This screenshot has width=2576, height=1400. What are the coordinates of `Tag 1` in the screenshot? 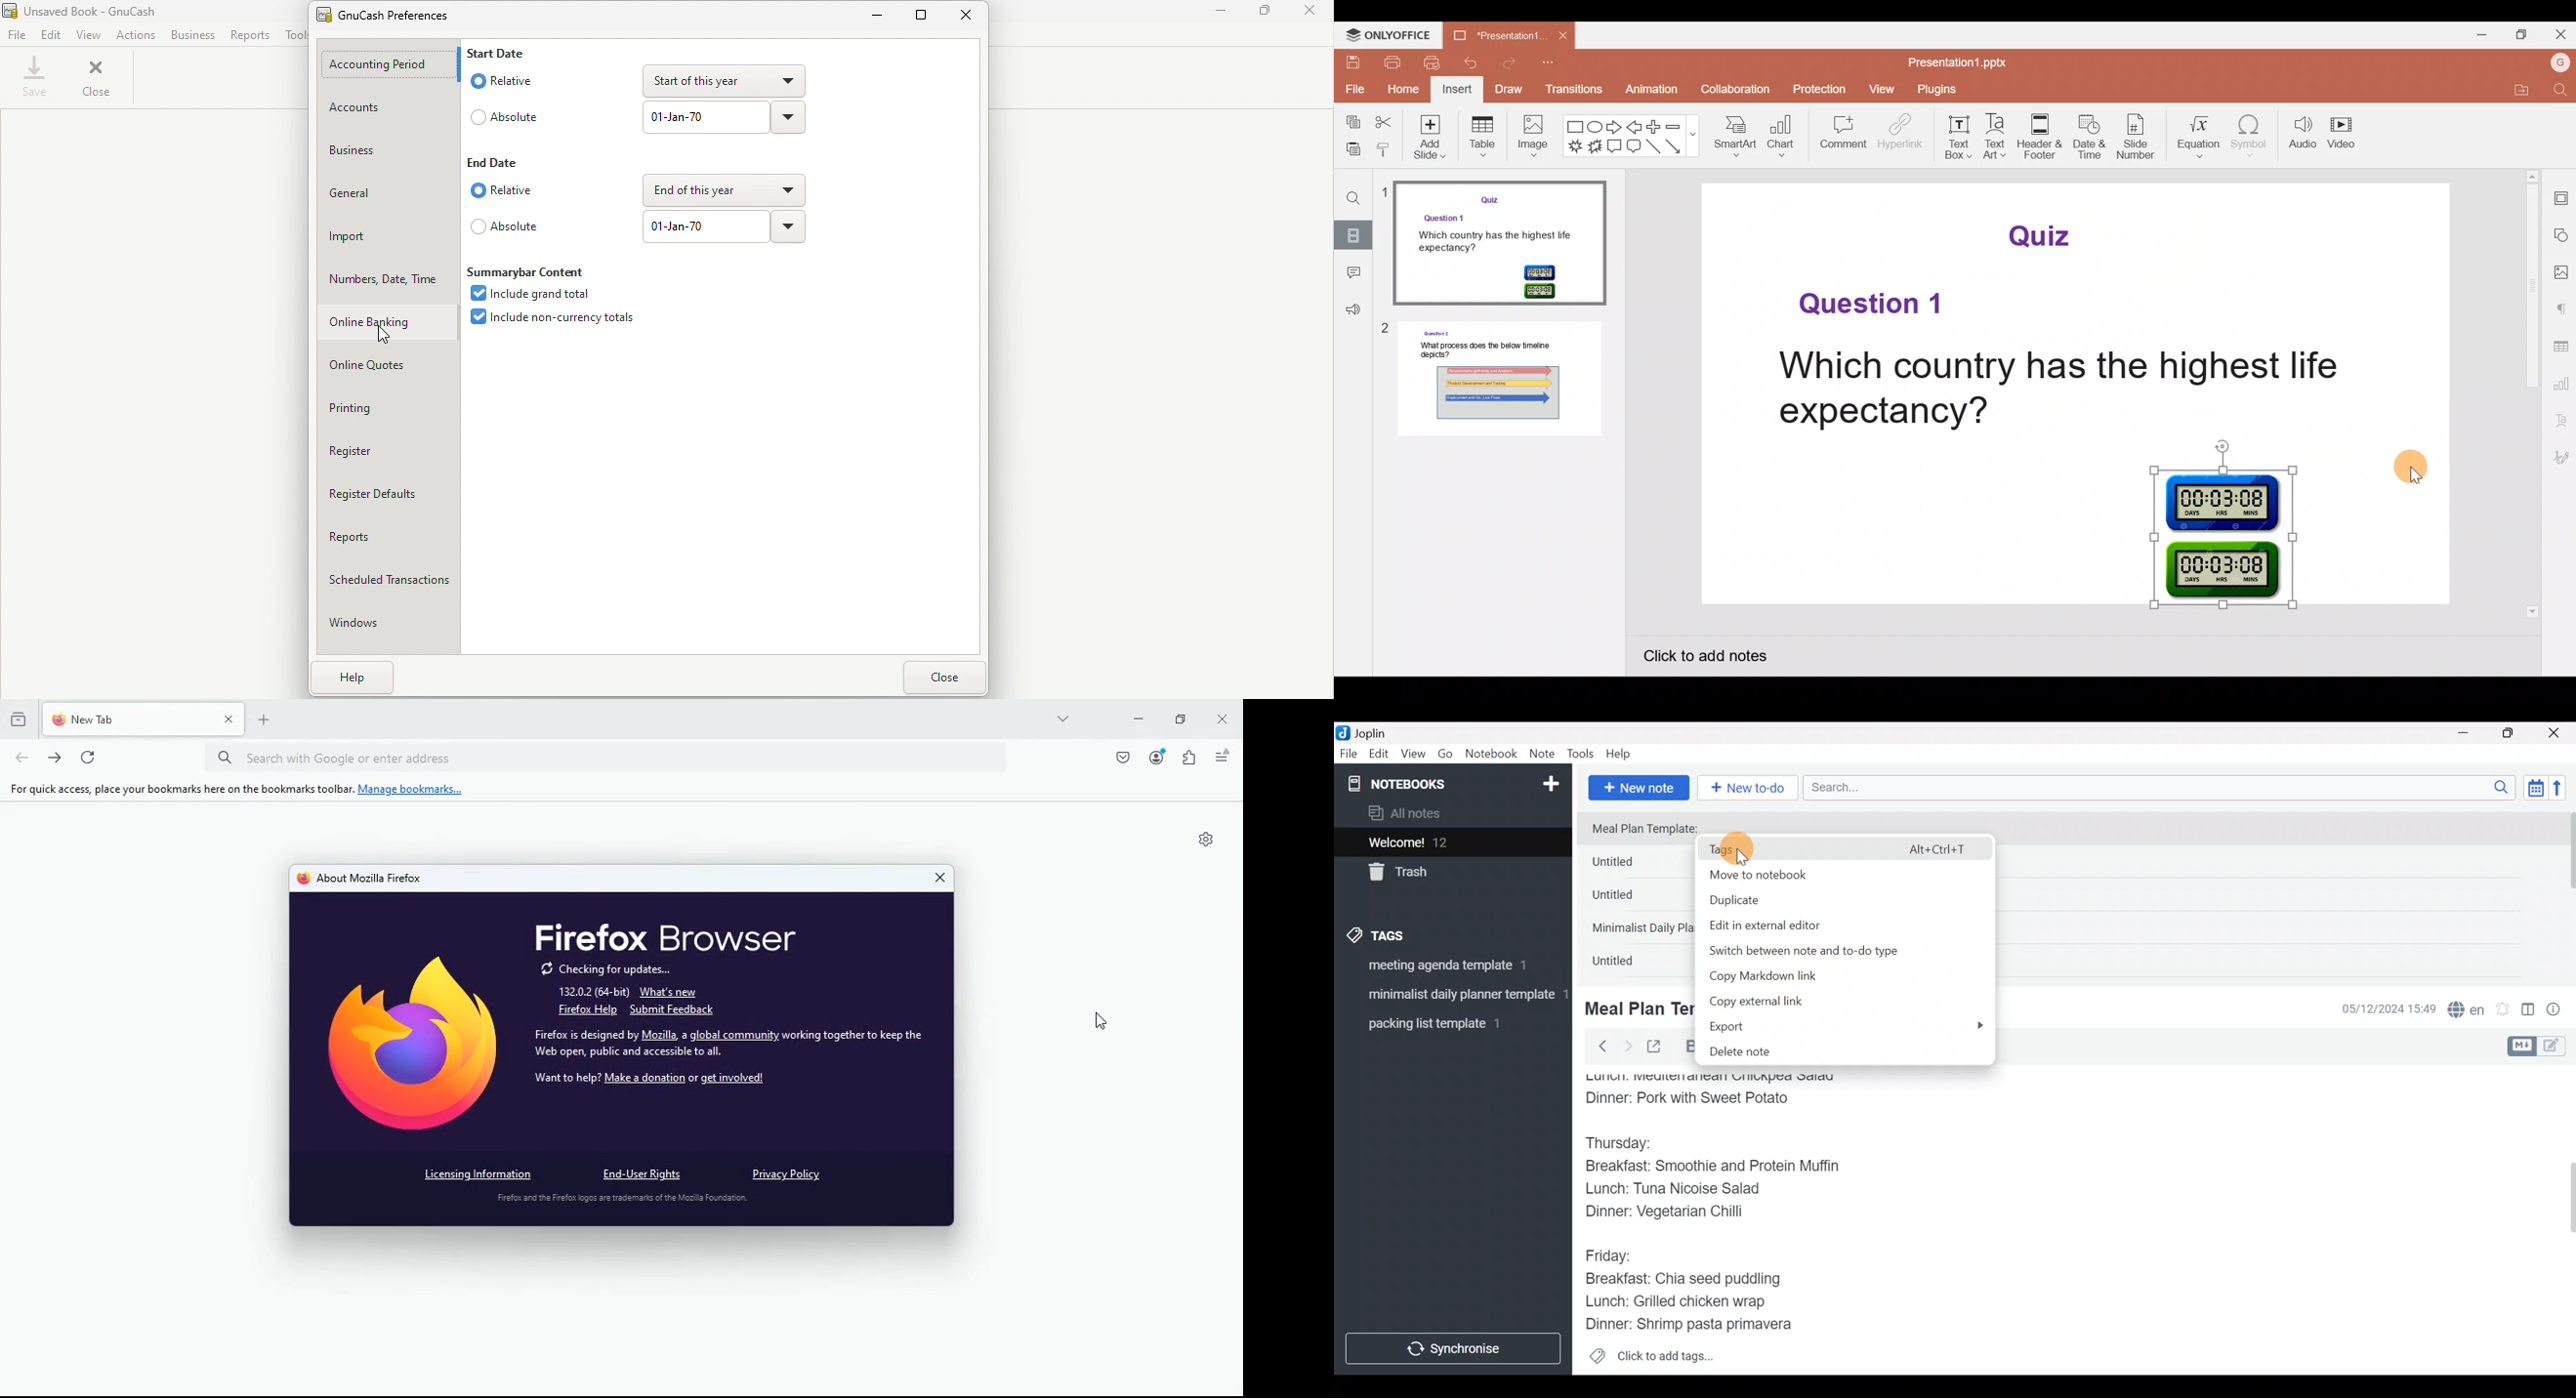 It's located at (1449, 969).